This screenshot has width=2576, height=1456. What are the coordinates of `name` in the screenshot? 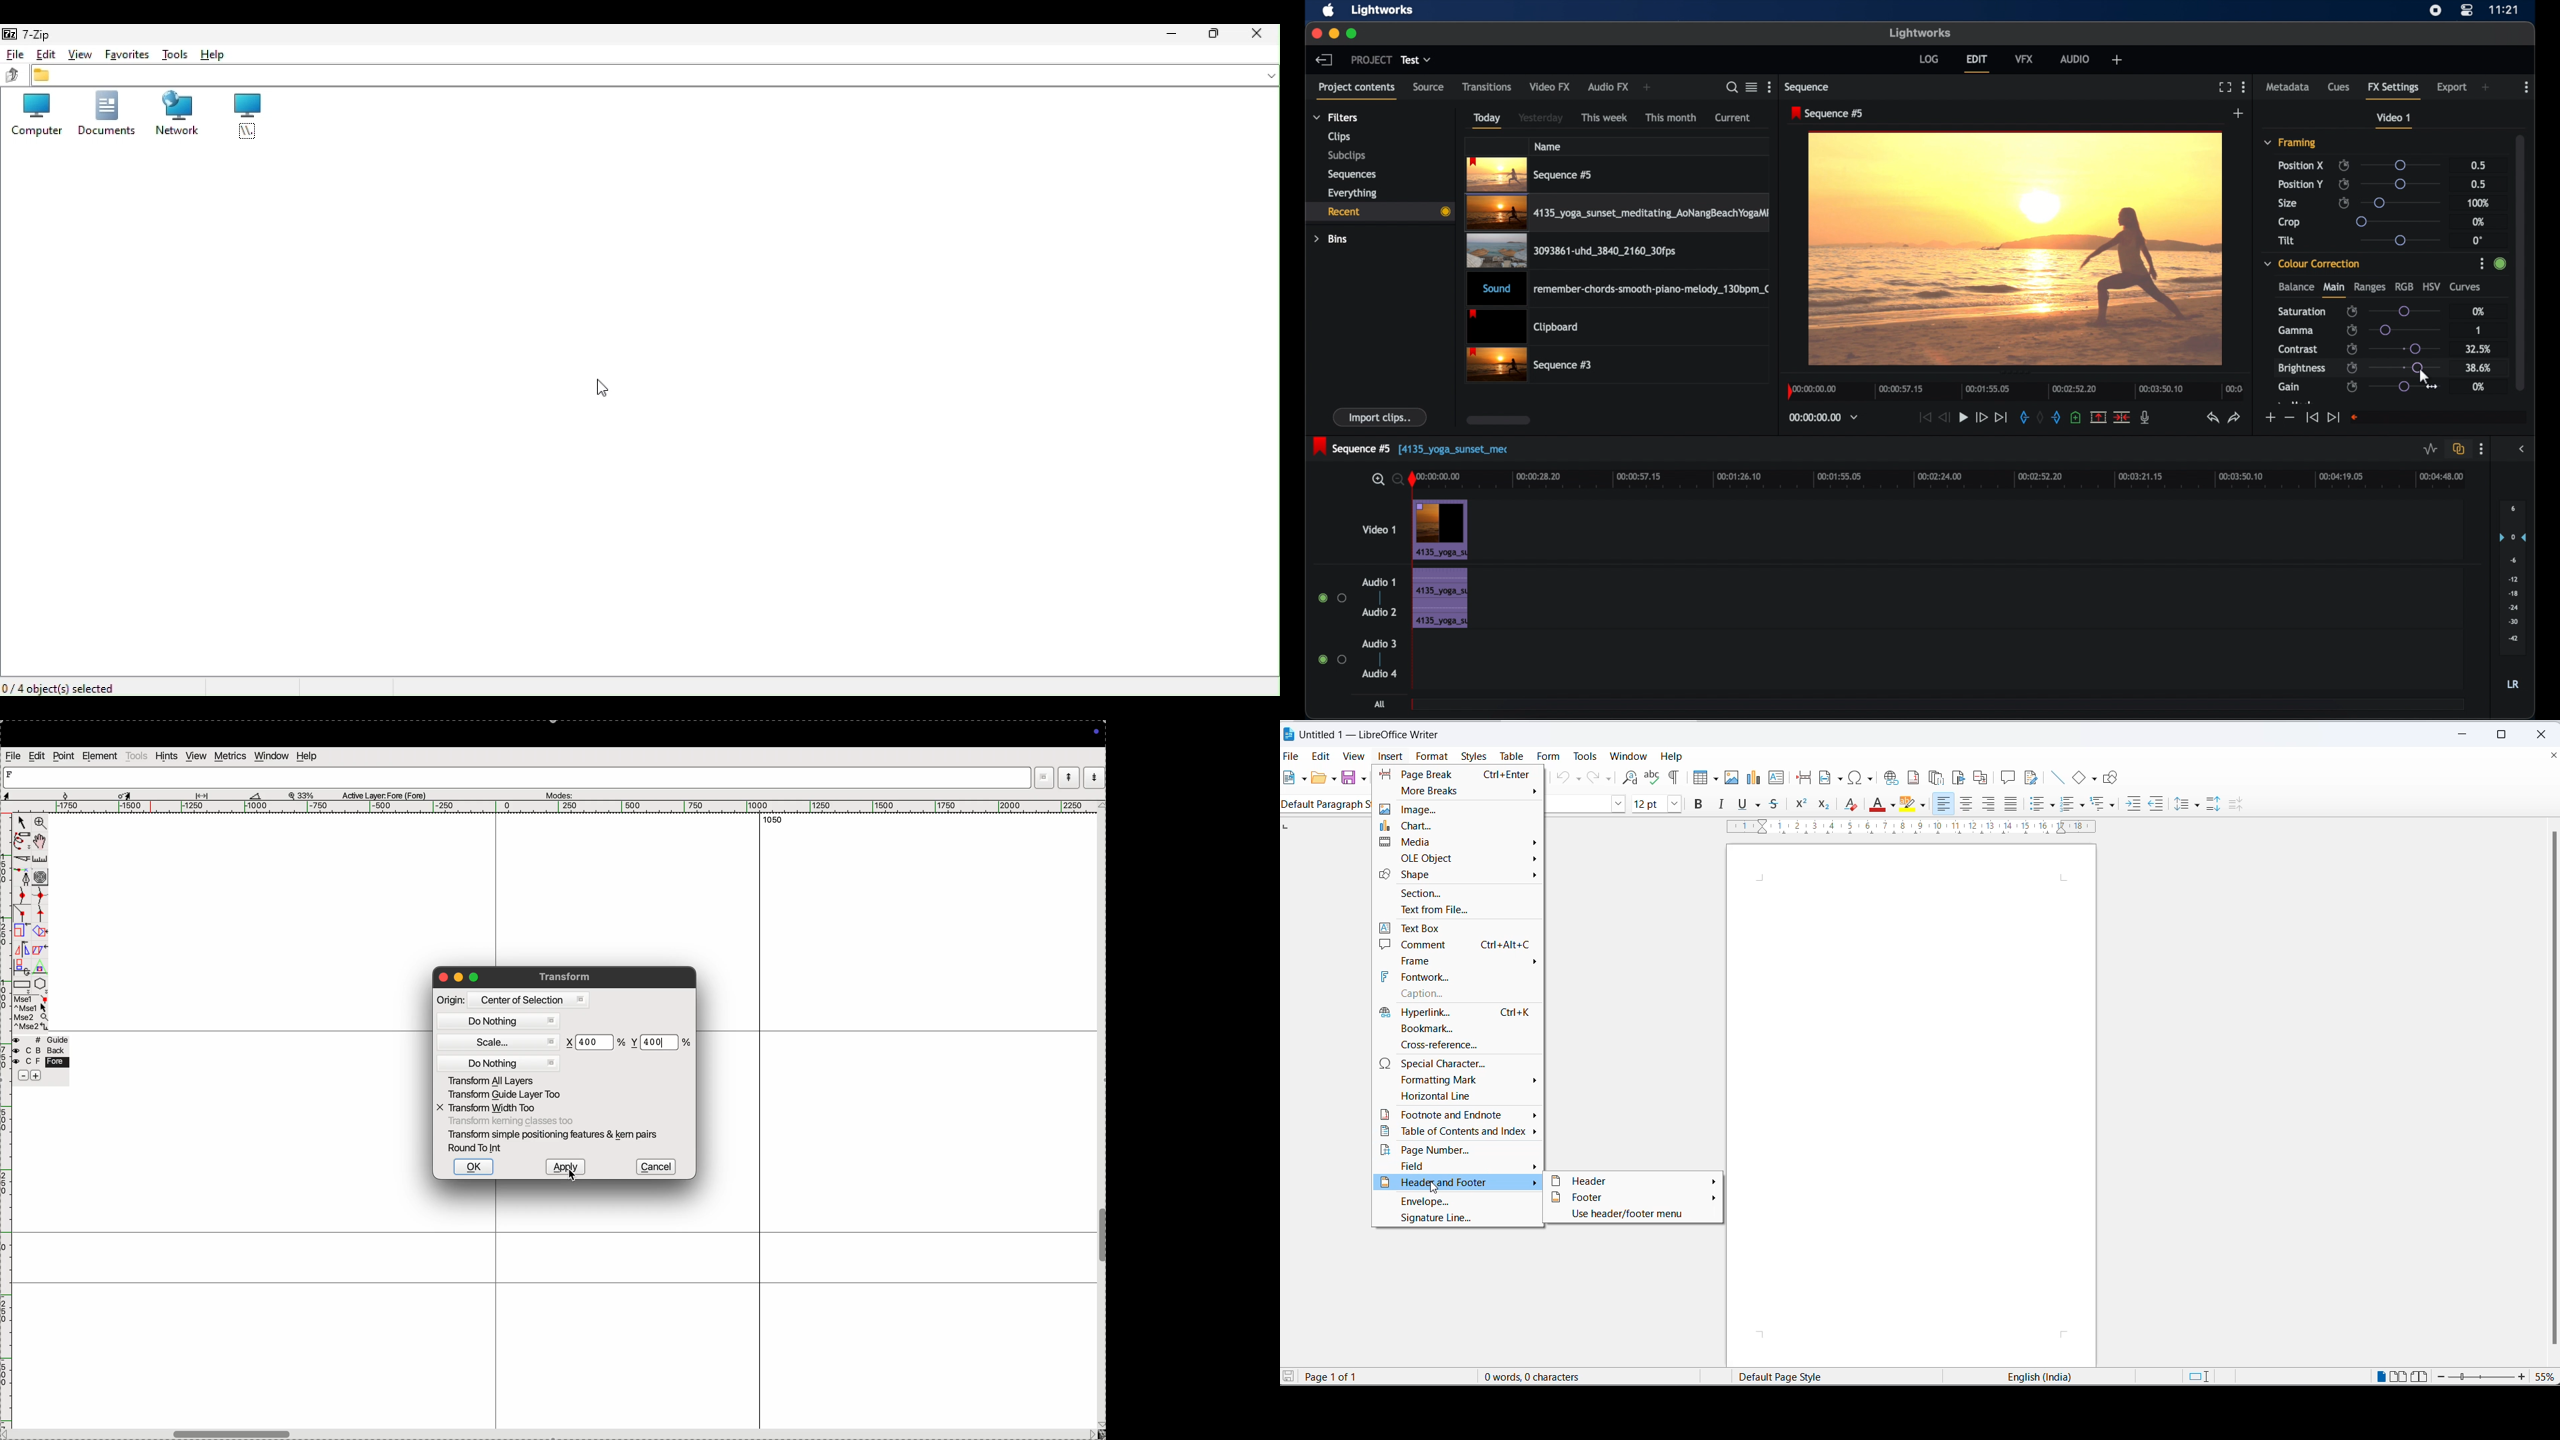 It's located at (1549, 146).